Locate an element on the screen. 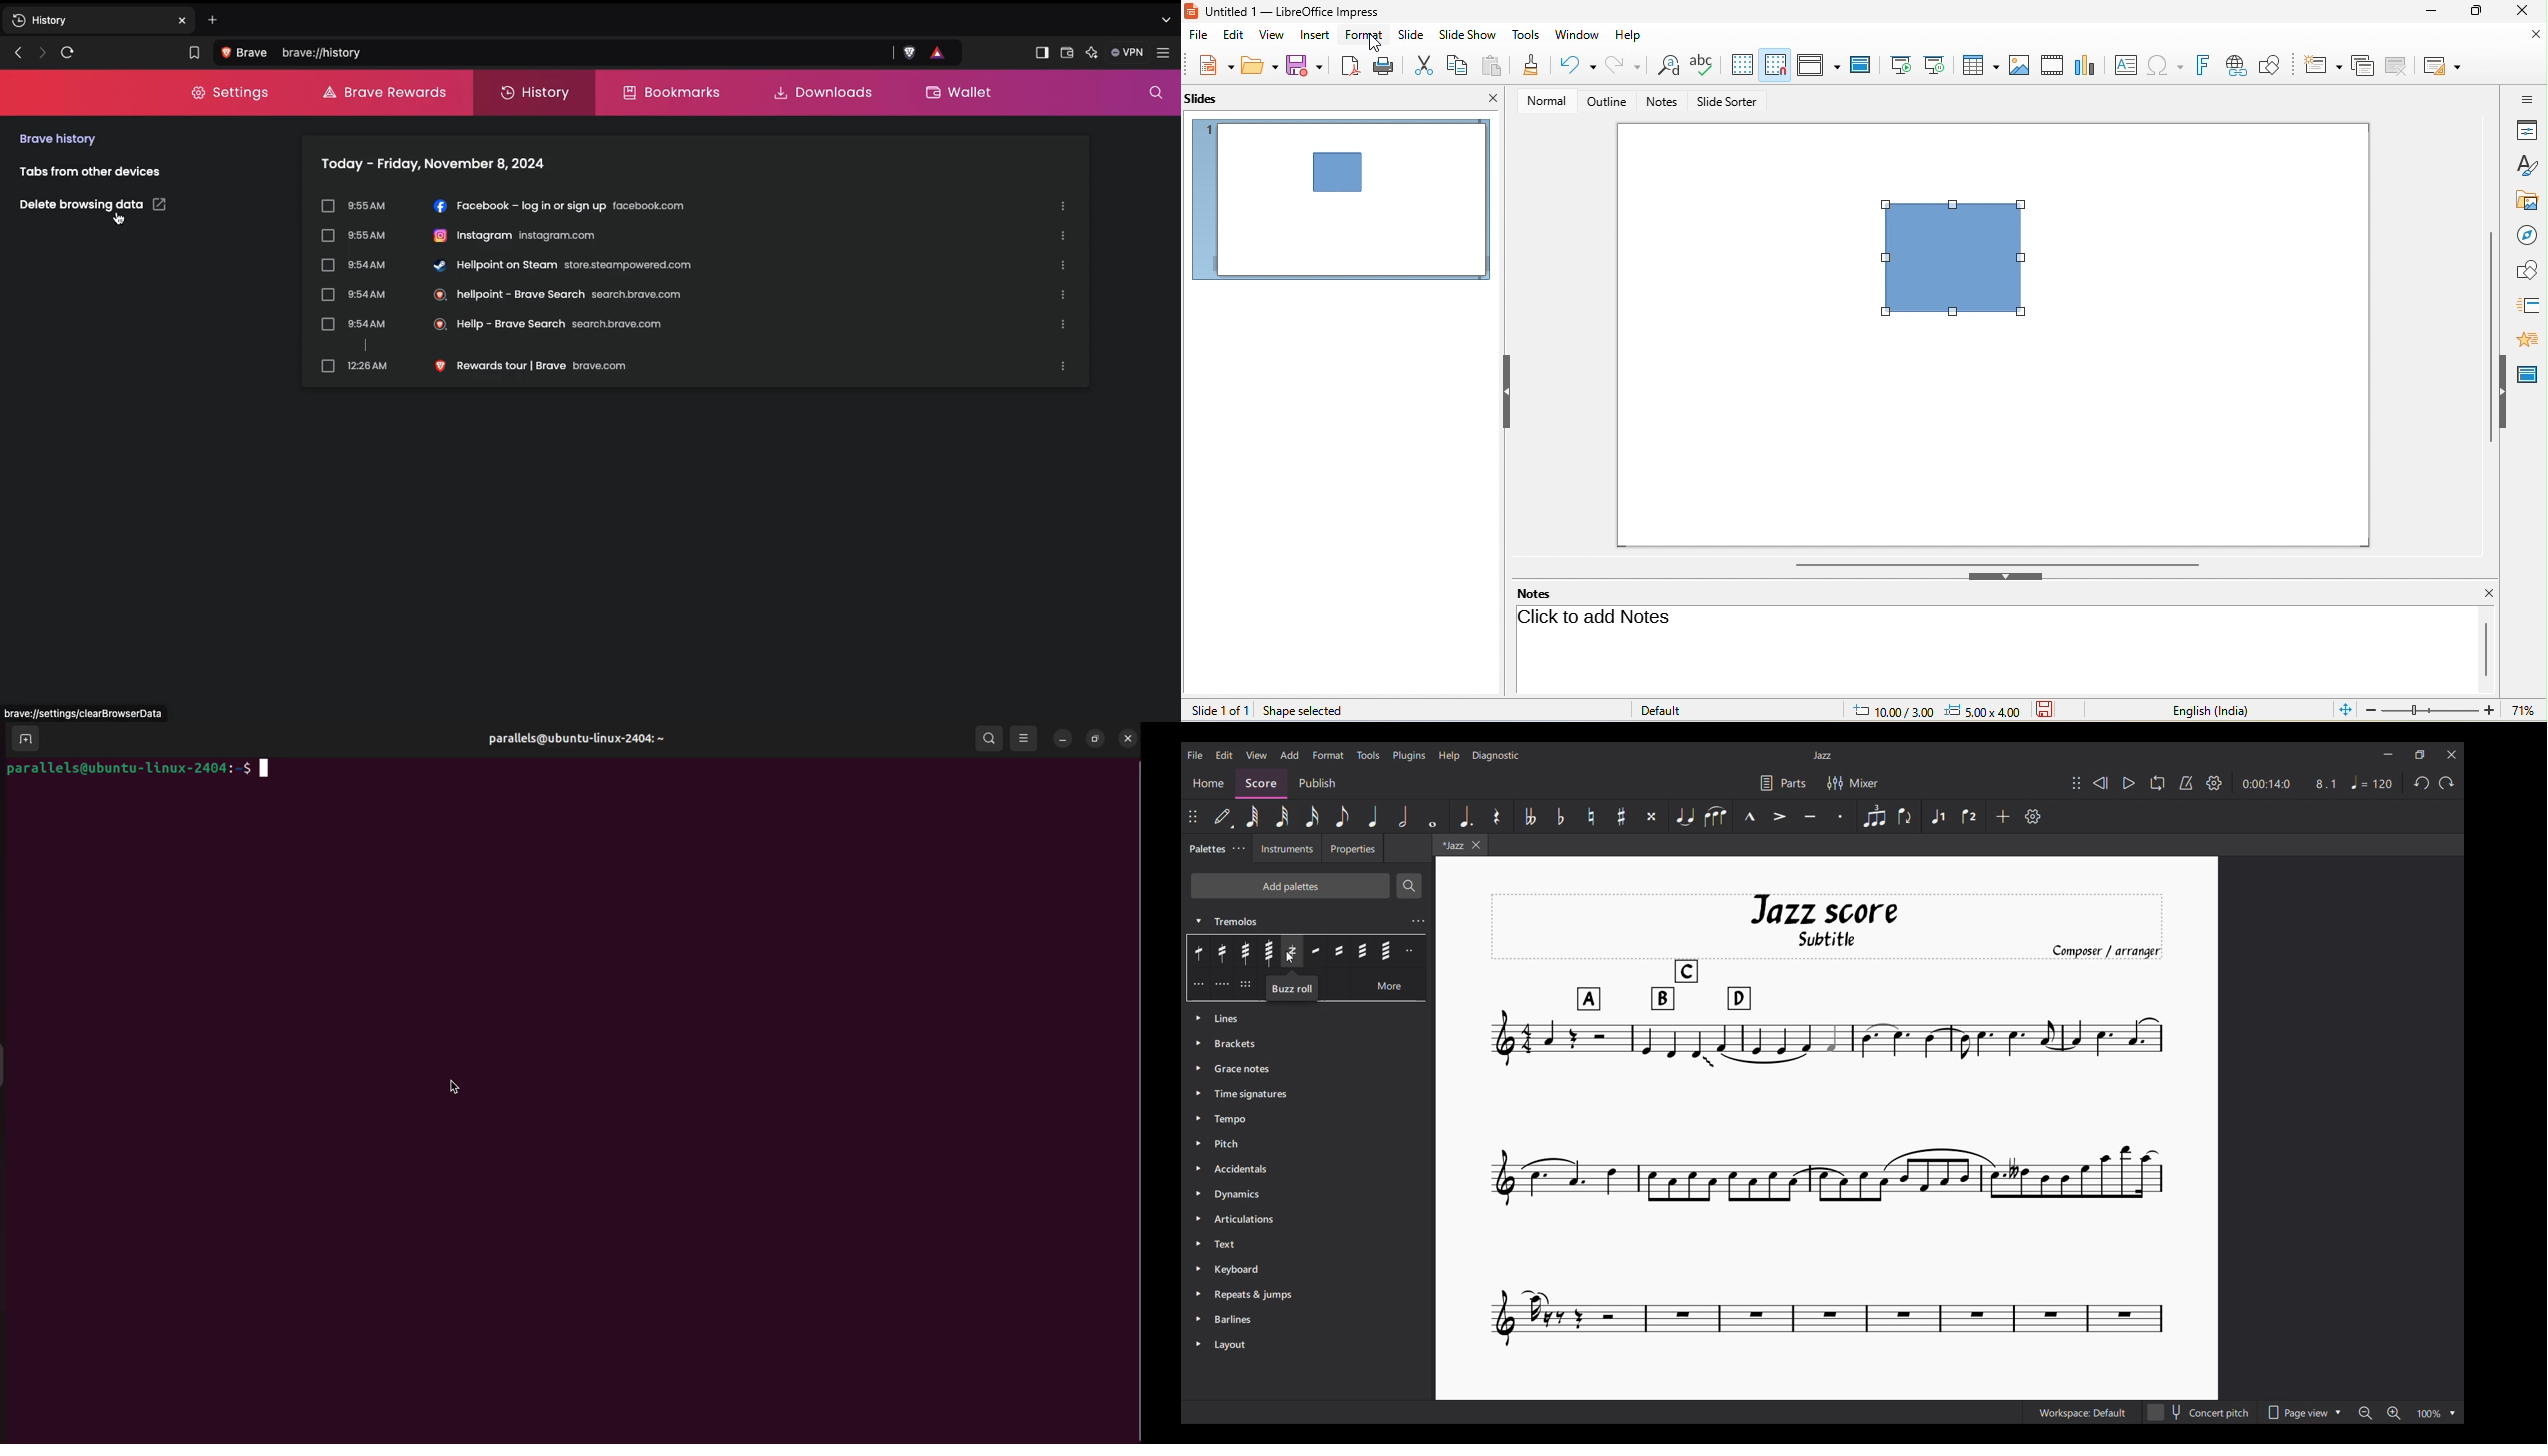 The height and width of the screenshot is (1456, 2548). close is located at coordinates (2536, 37).